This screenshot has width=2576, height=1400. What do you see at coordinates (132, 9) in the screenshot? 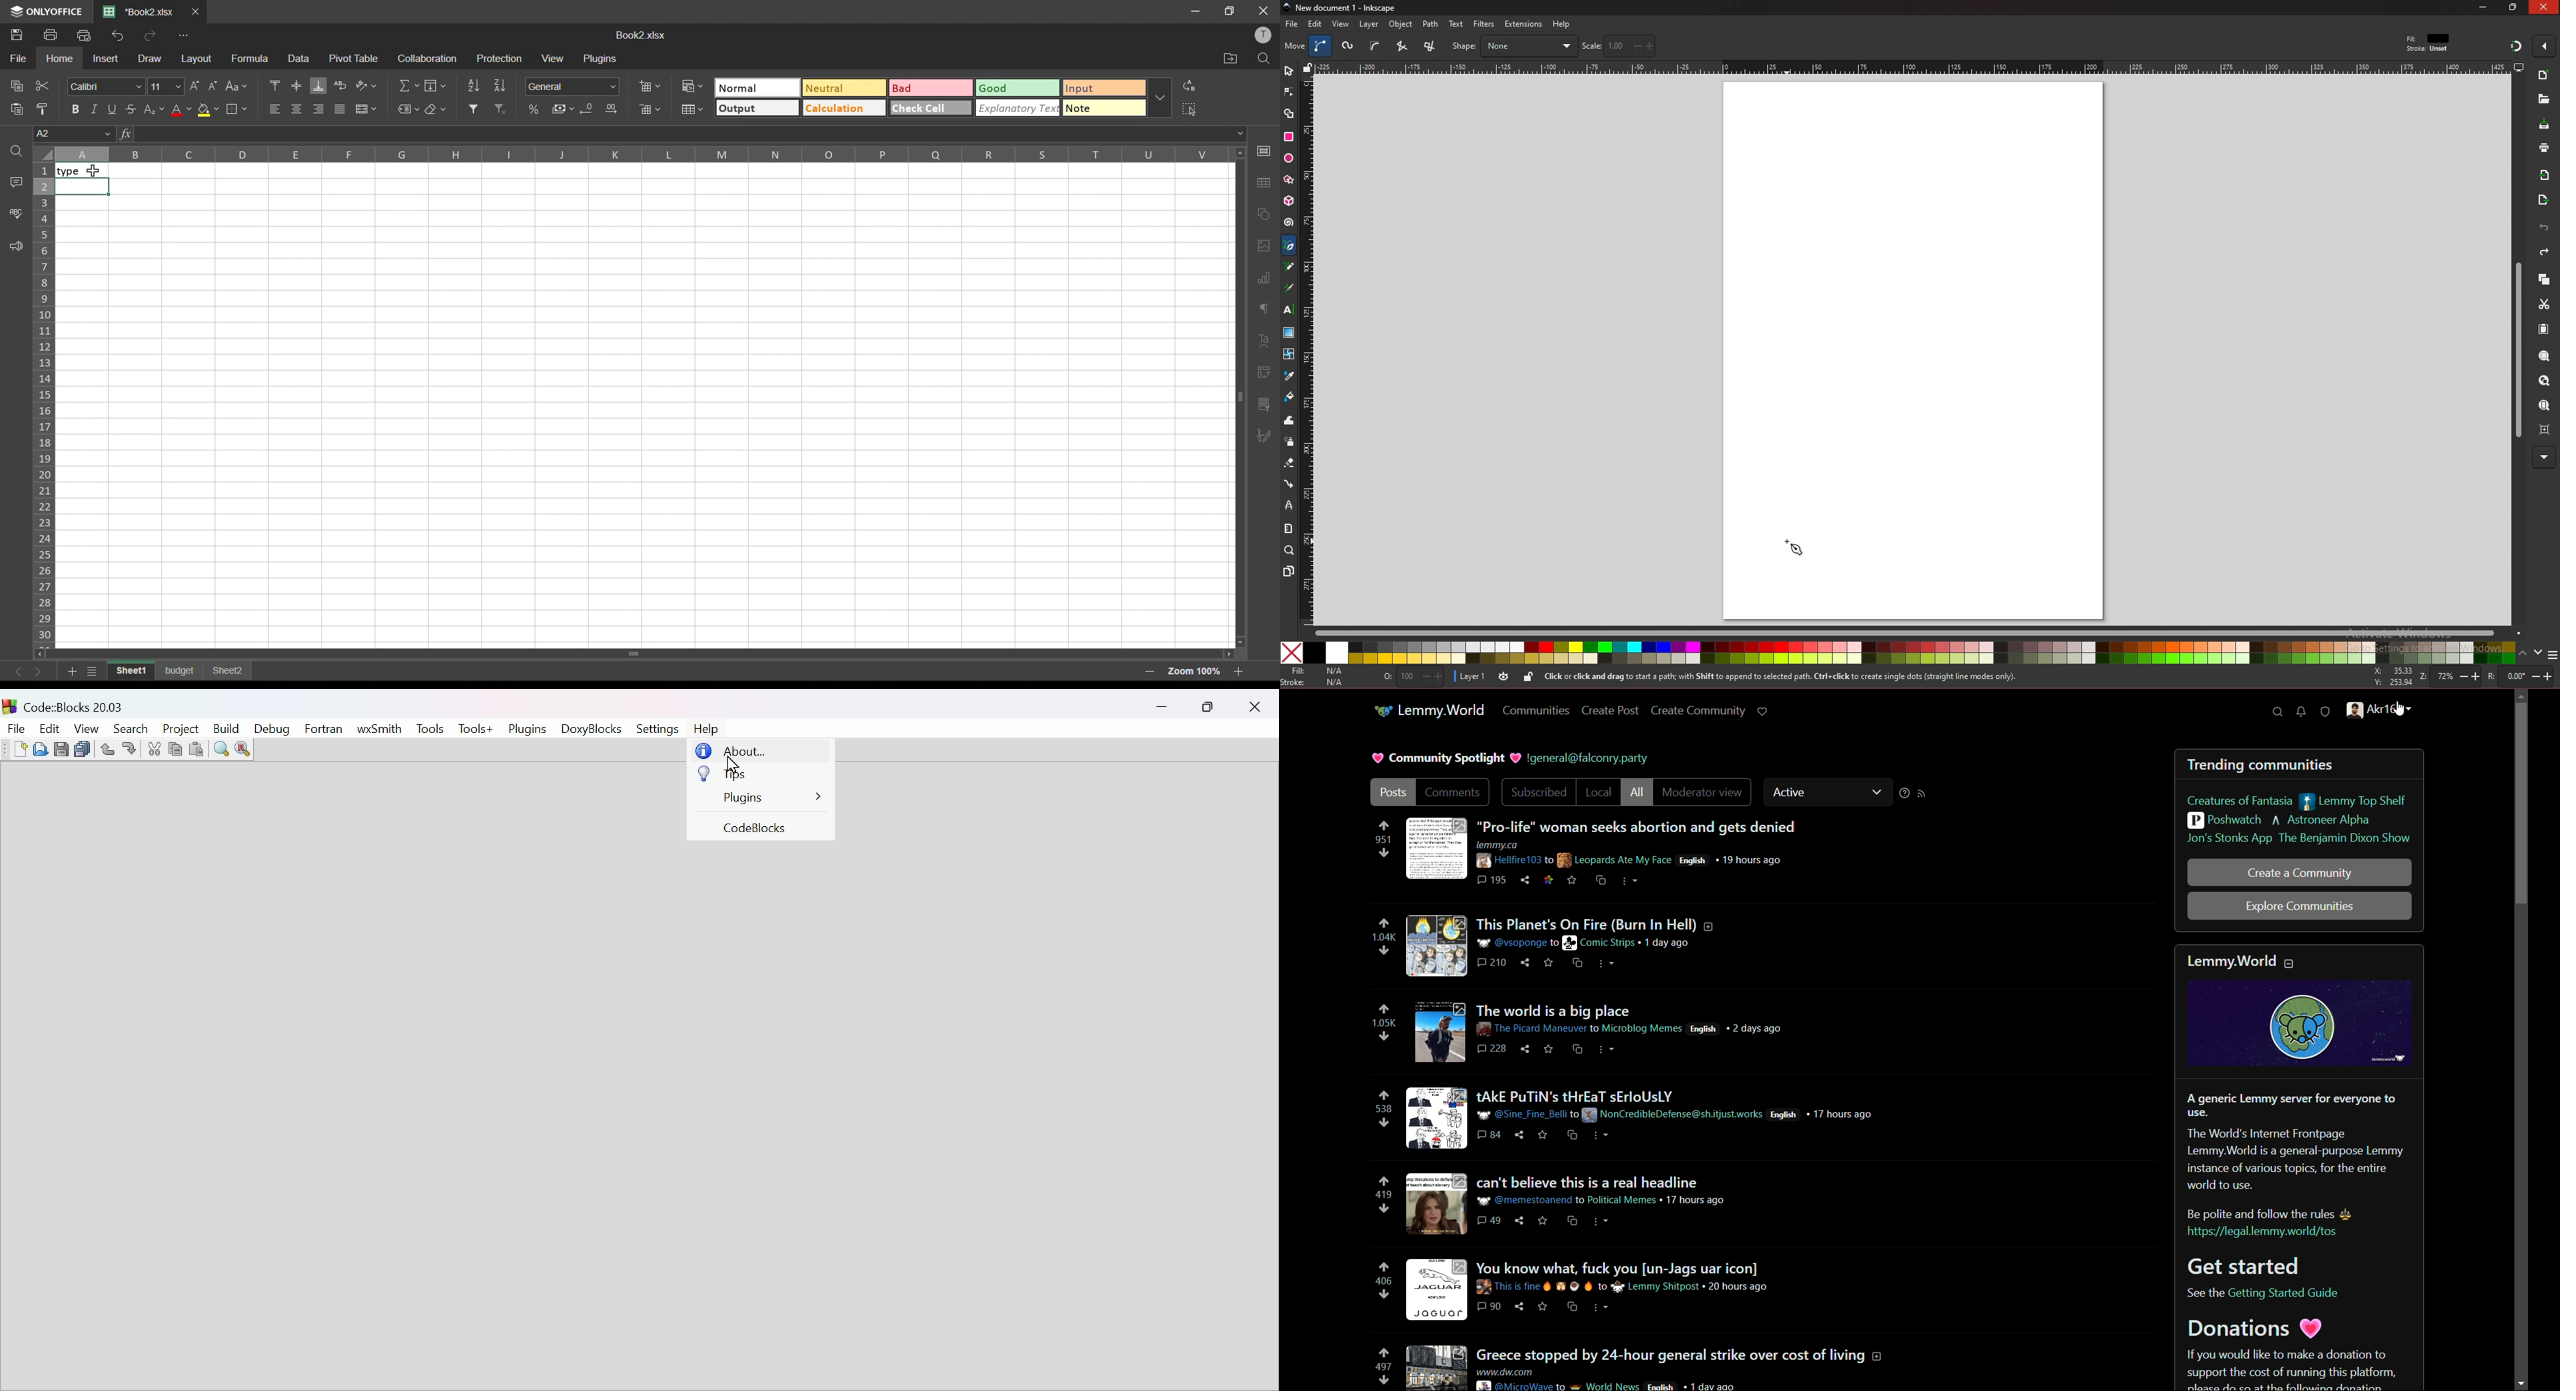
I see `Book2.xlsx` at bounding box center [132, 9].